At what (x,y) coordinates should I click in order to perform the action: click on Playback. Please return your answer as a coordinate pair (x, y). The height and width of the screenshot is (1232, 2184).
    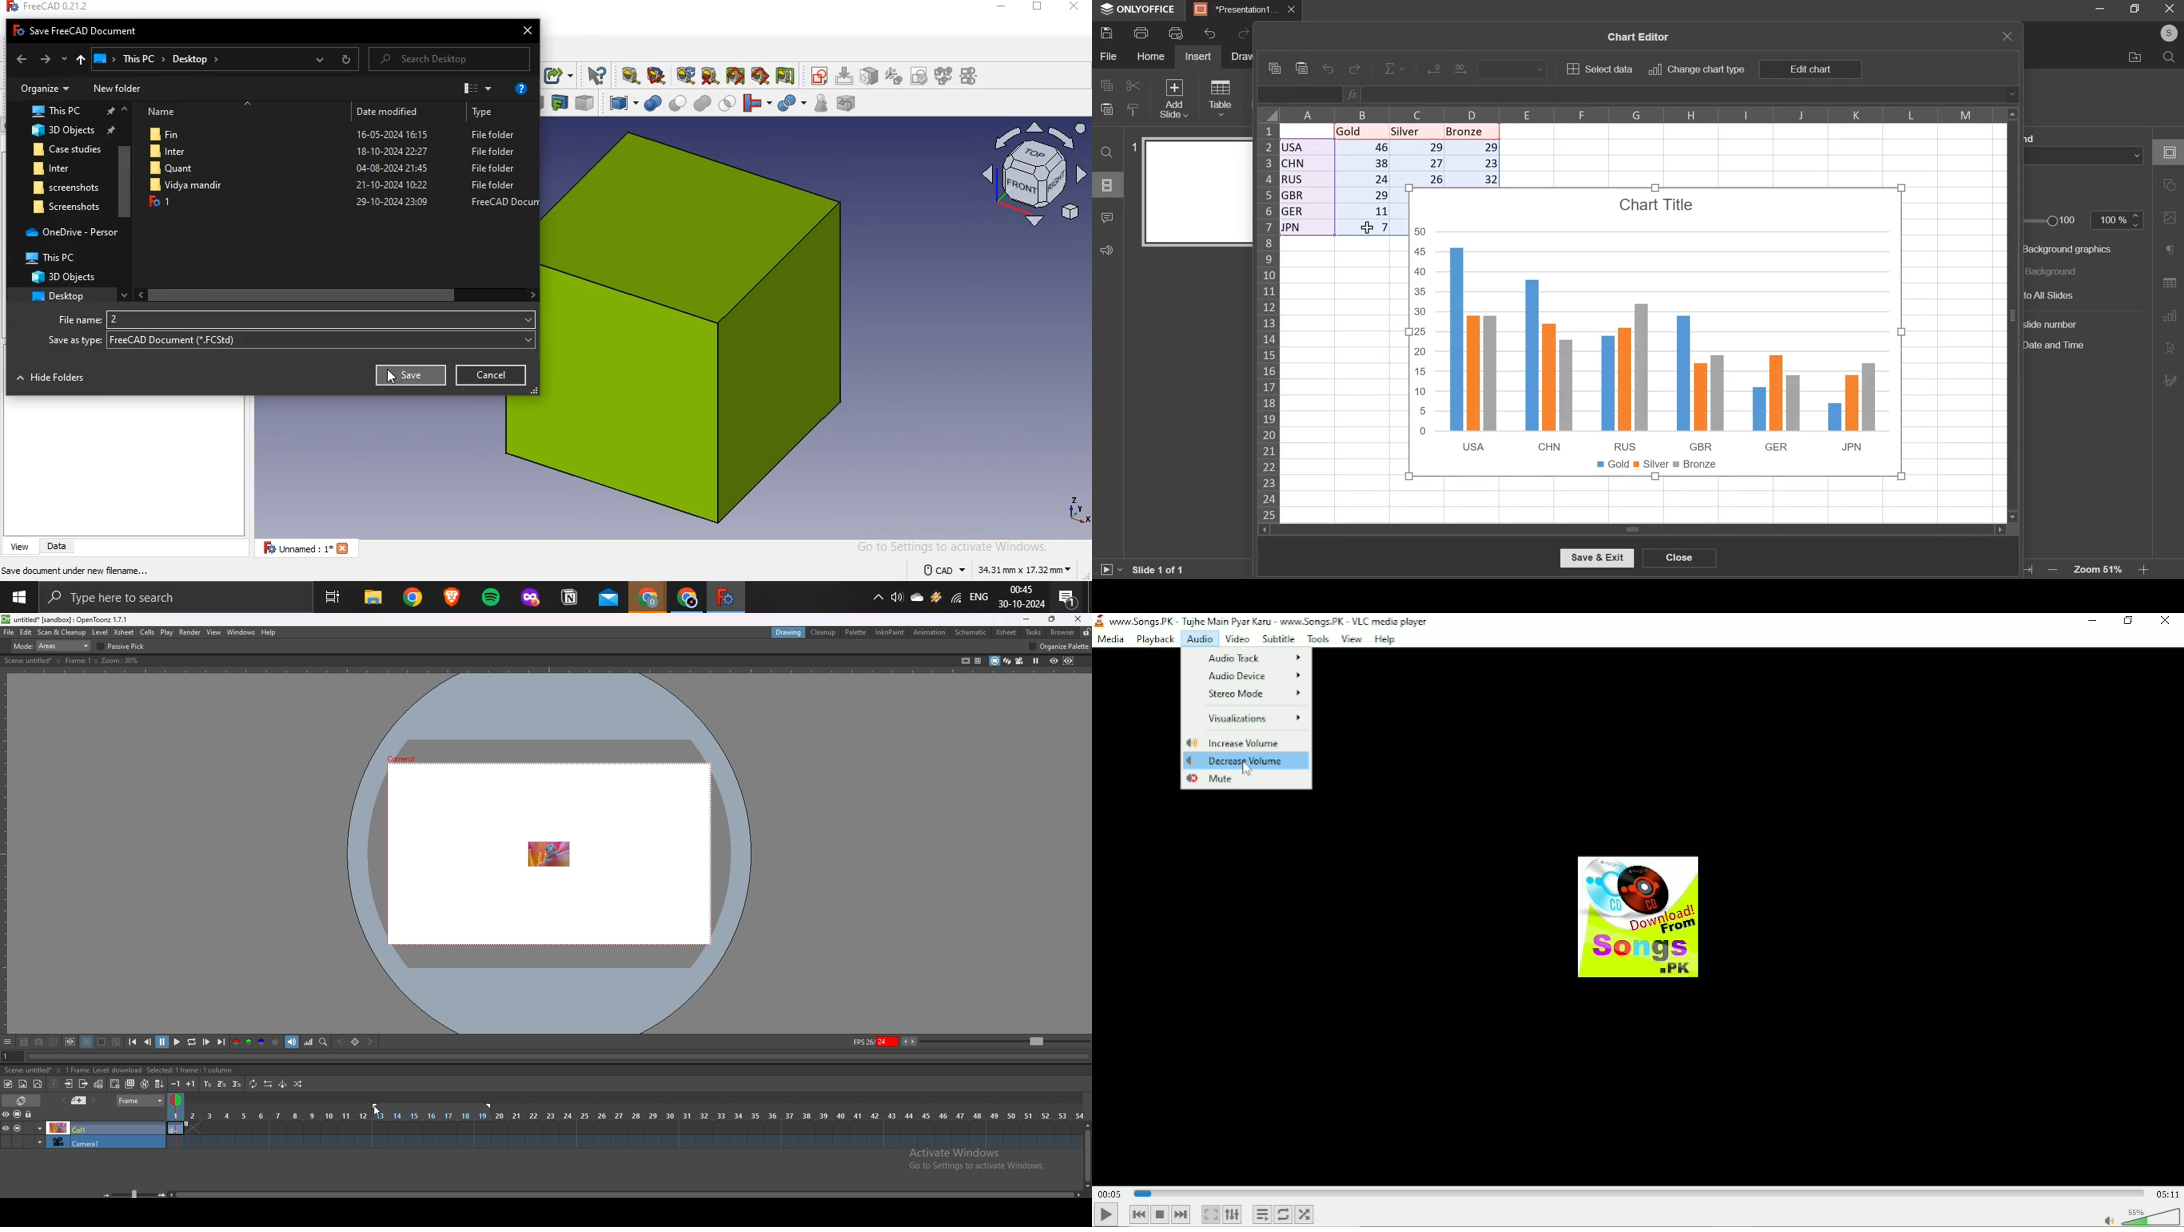
    Looking at the image, I should click on (1153, 640).